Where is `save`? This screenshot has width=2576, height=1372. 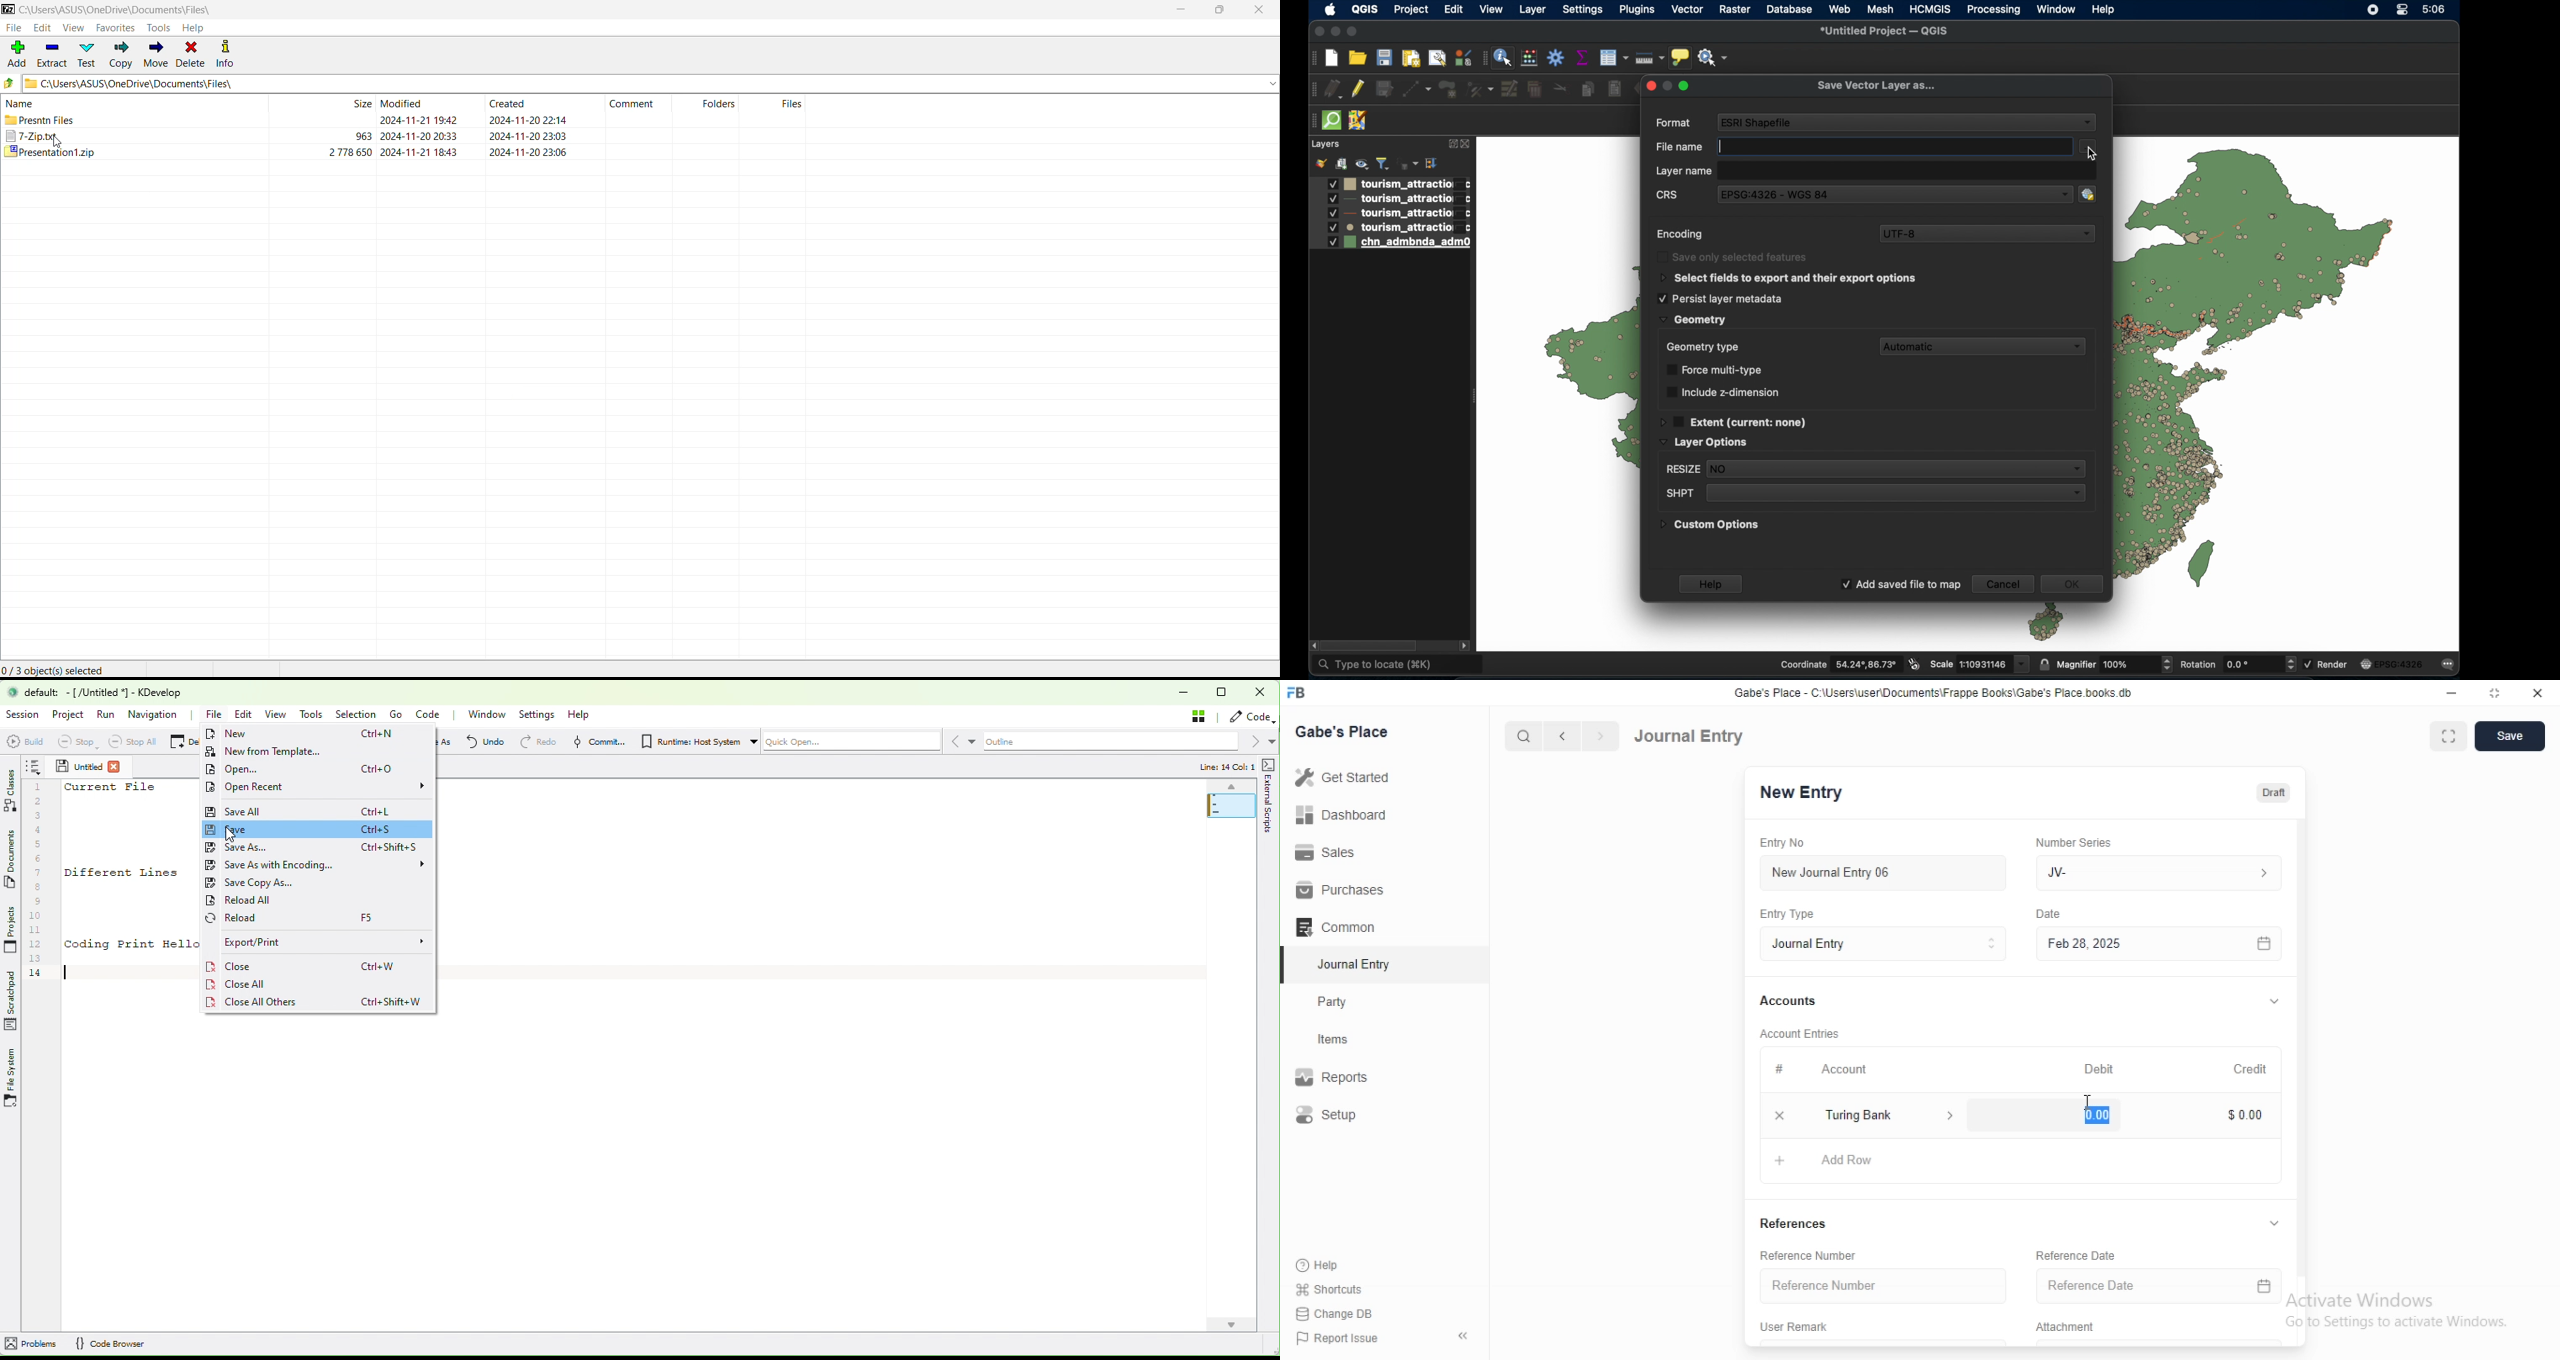 save is located at coordinates (2512, 736).